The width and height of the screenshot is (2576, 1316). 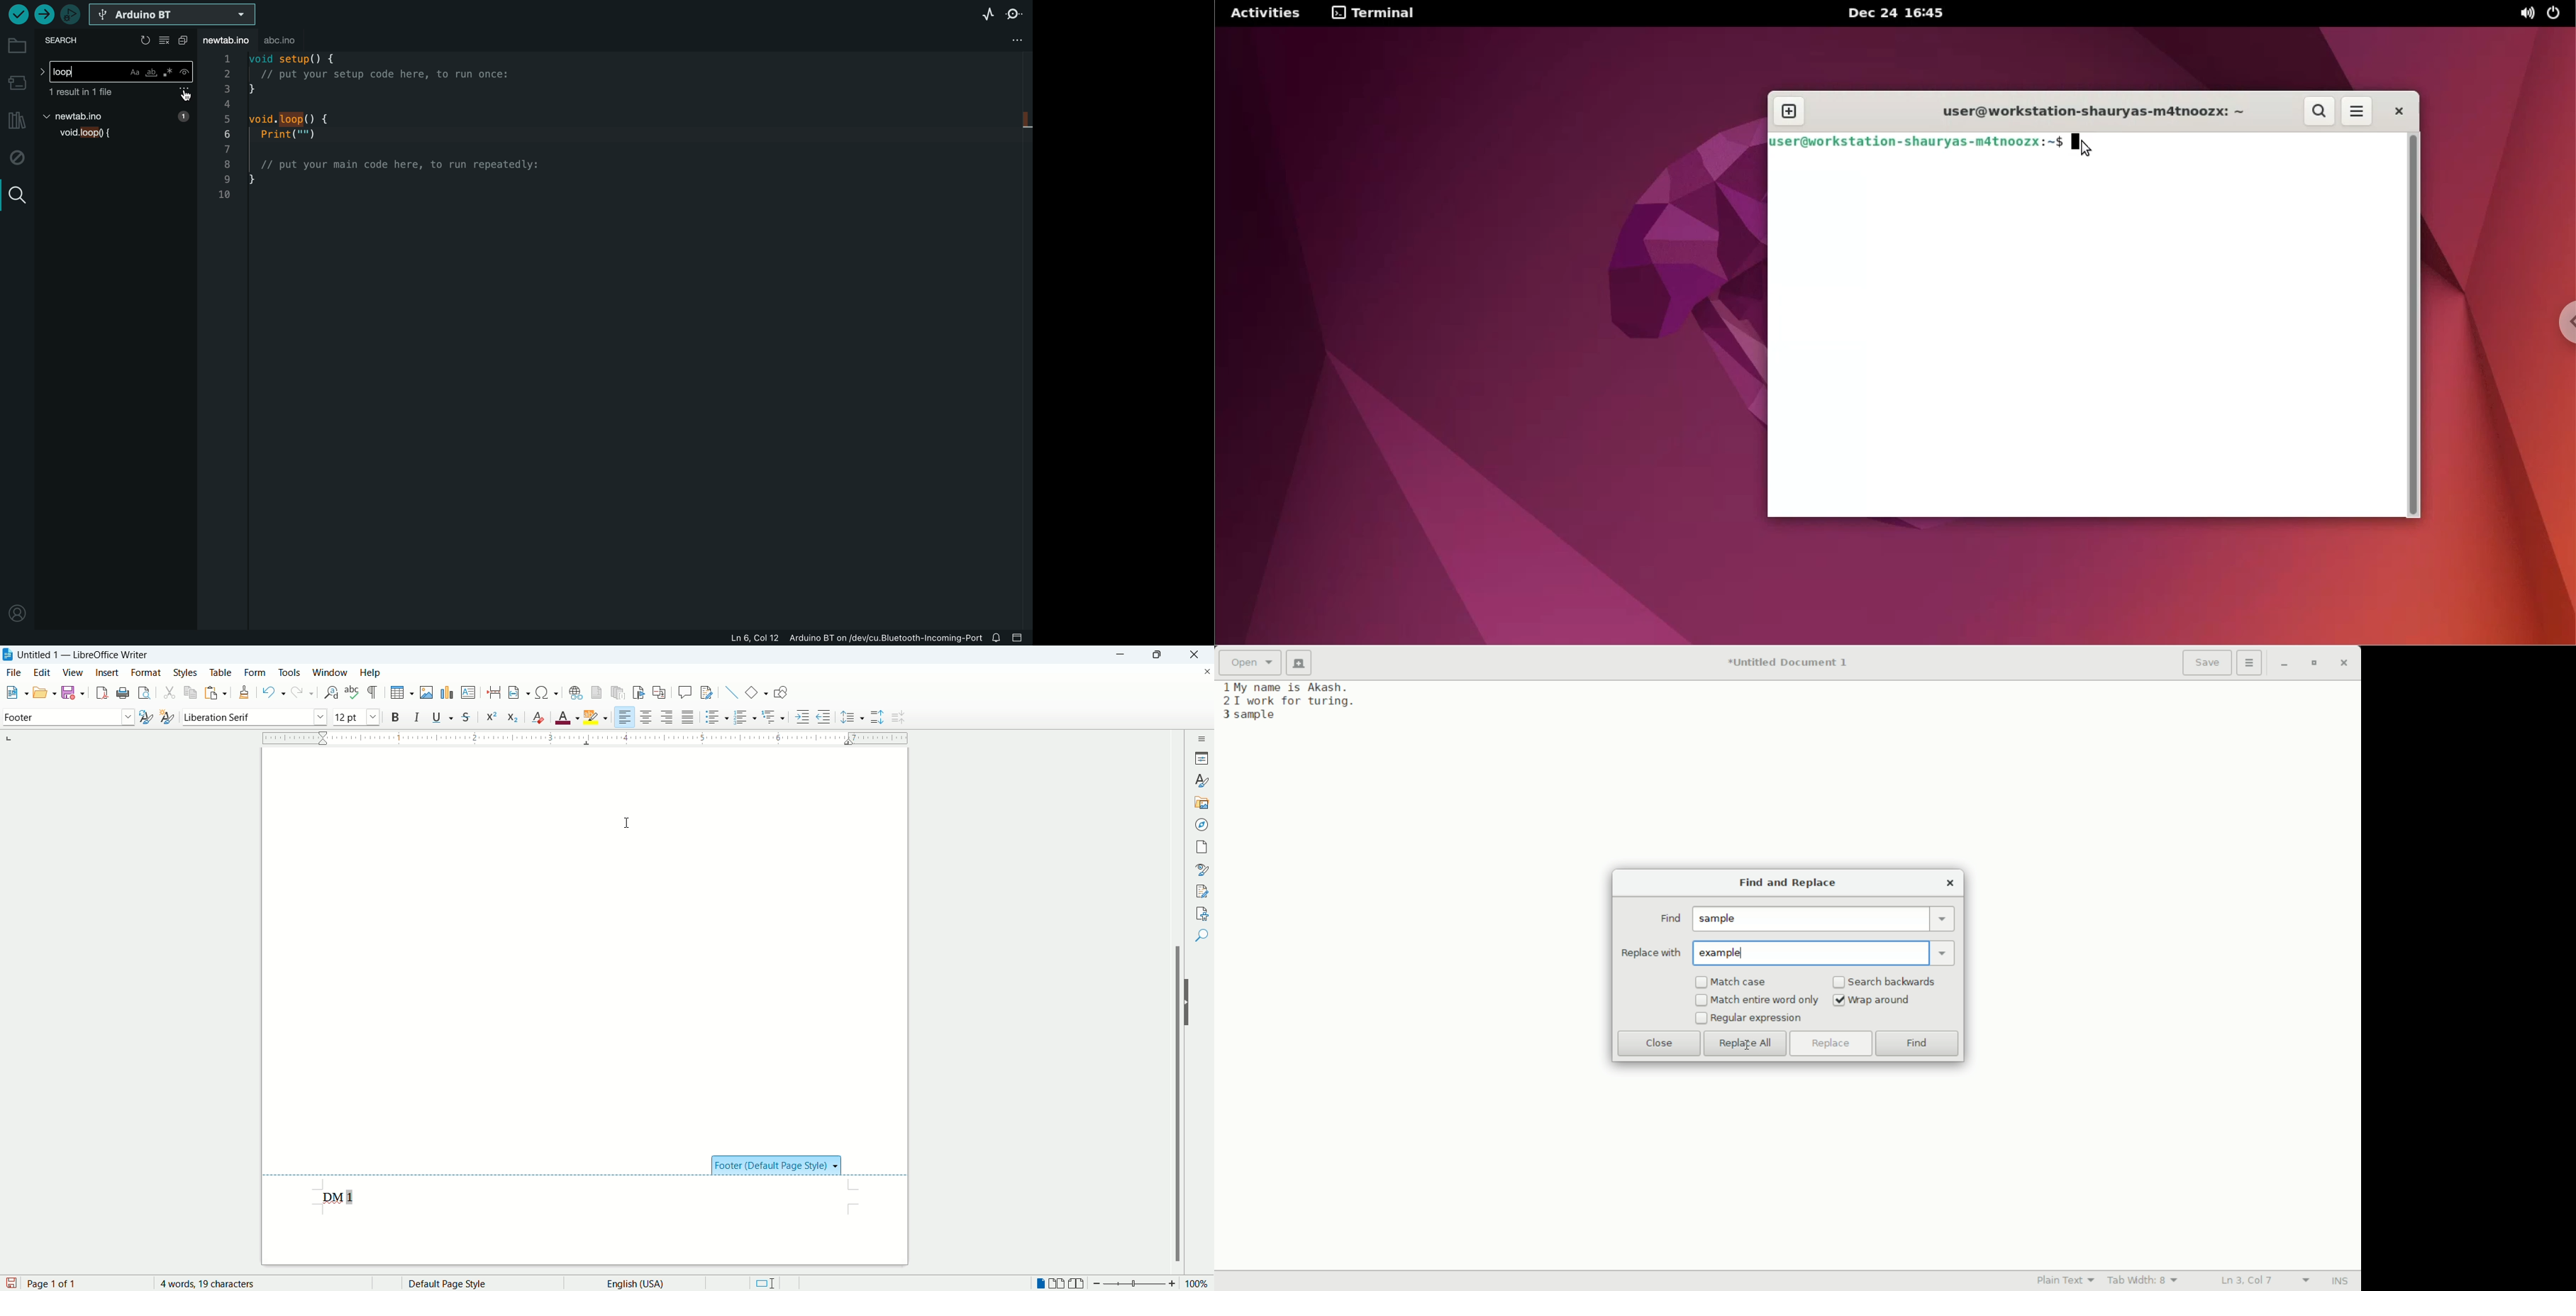 I want to click on hyperlink, so click(x=576, y=692).